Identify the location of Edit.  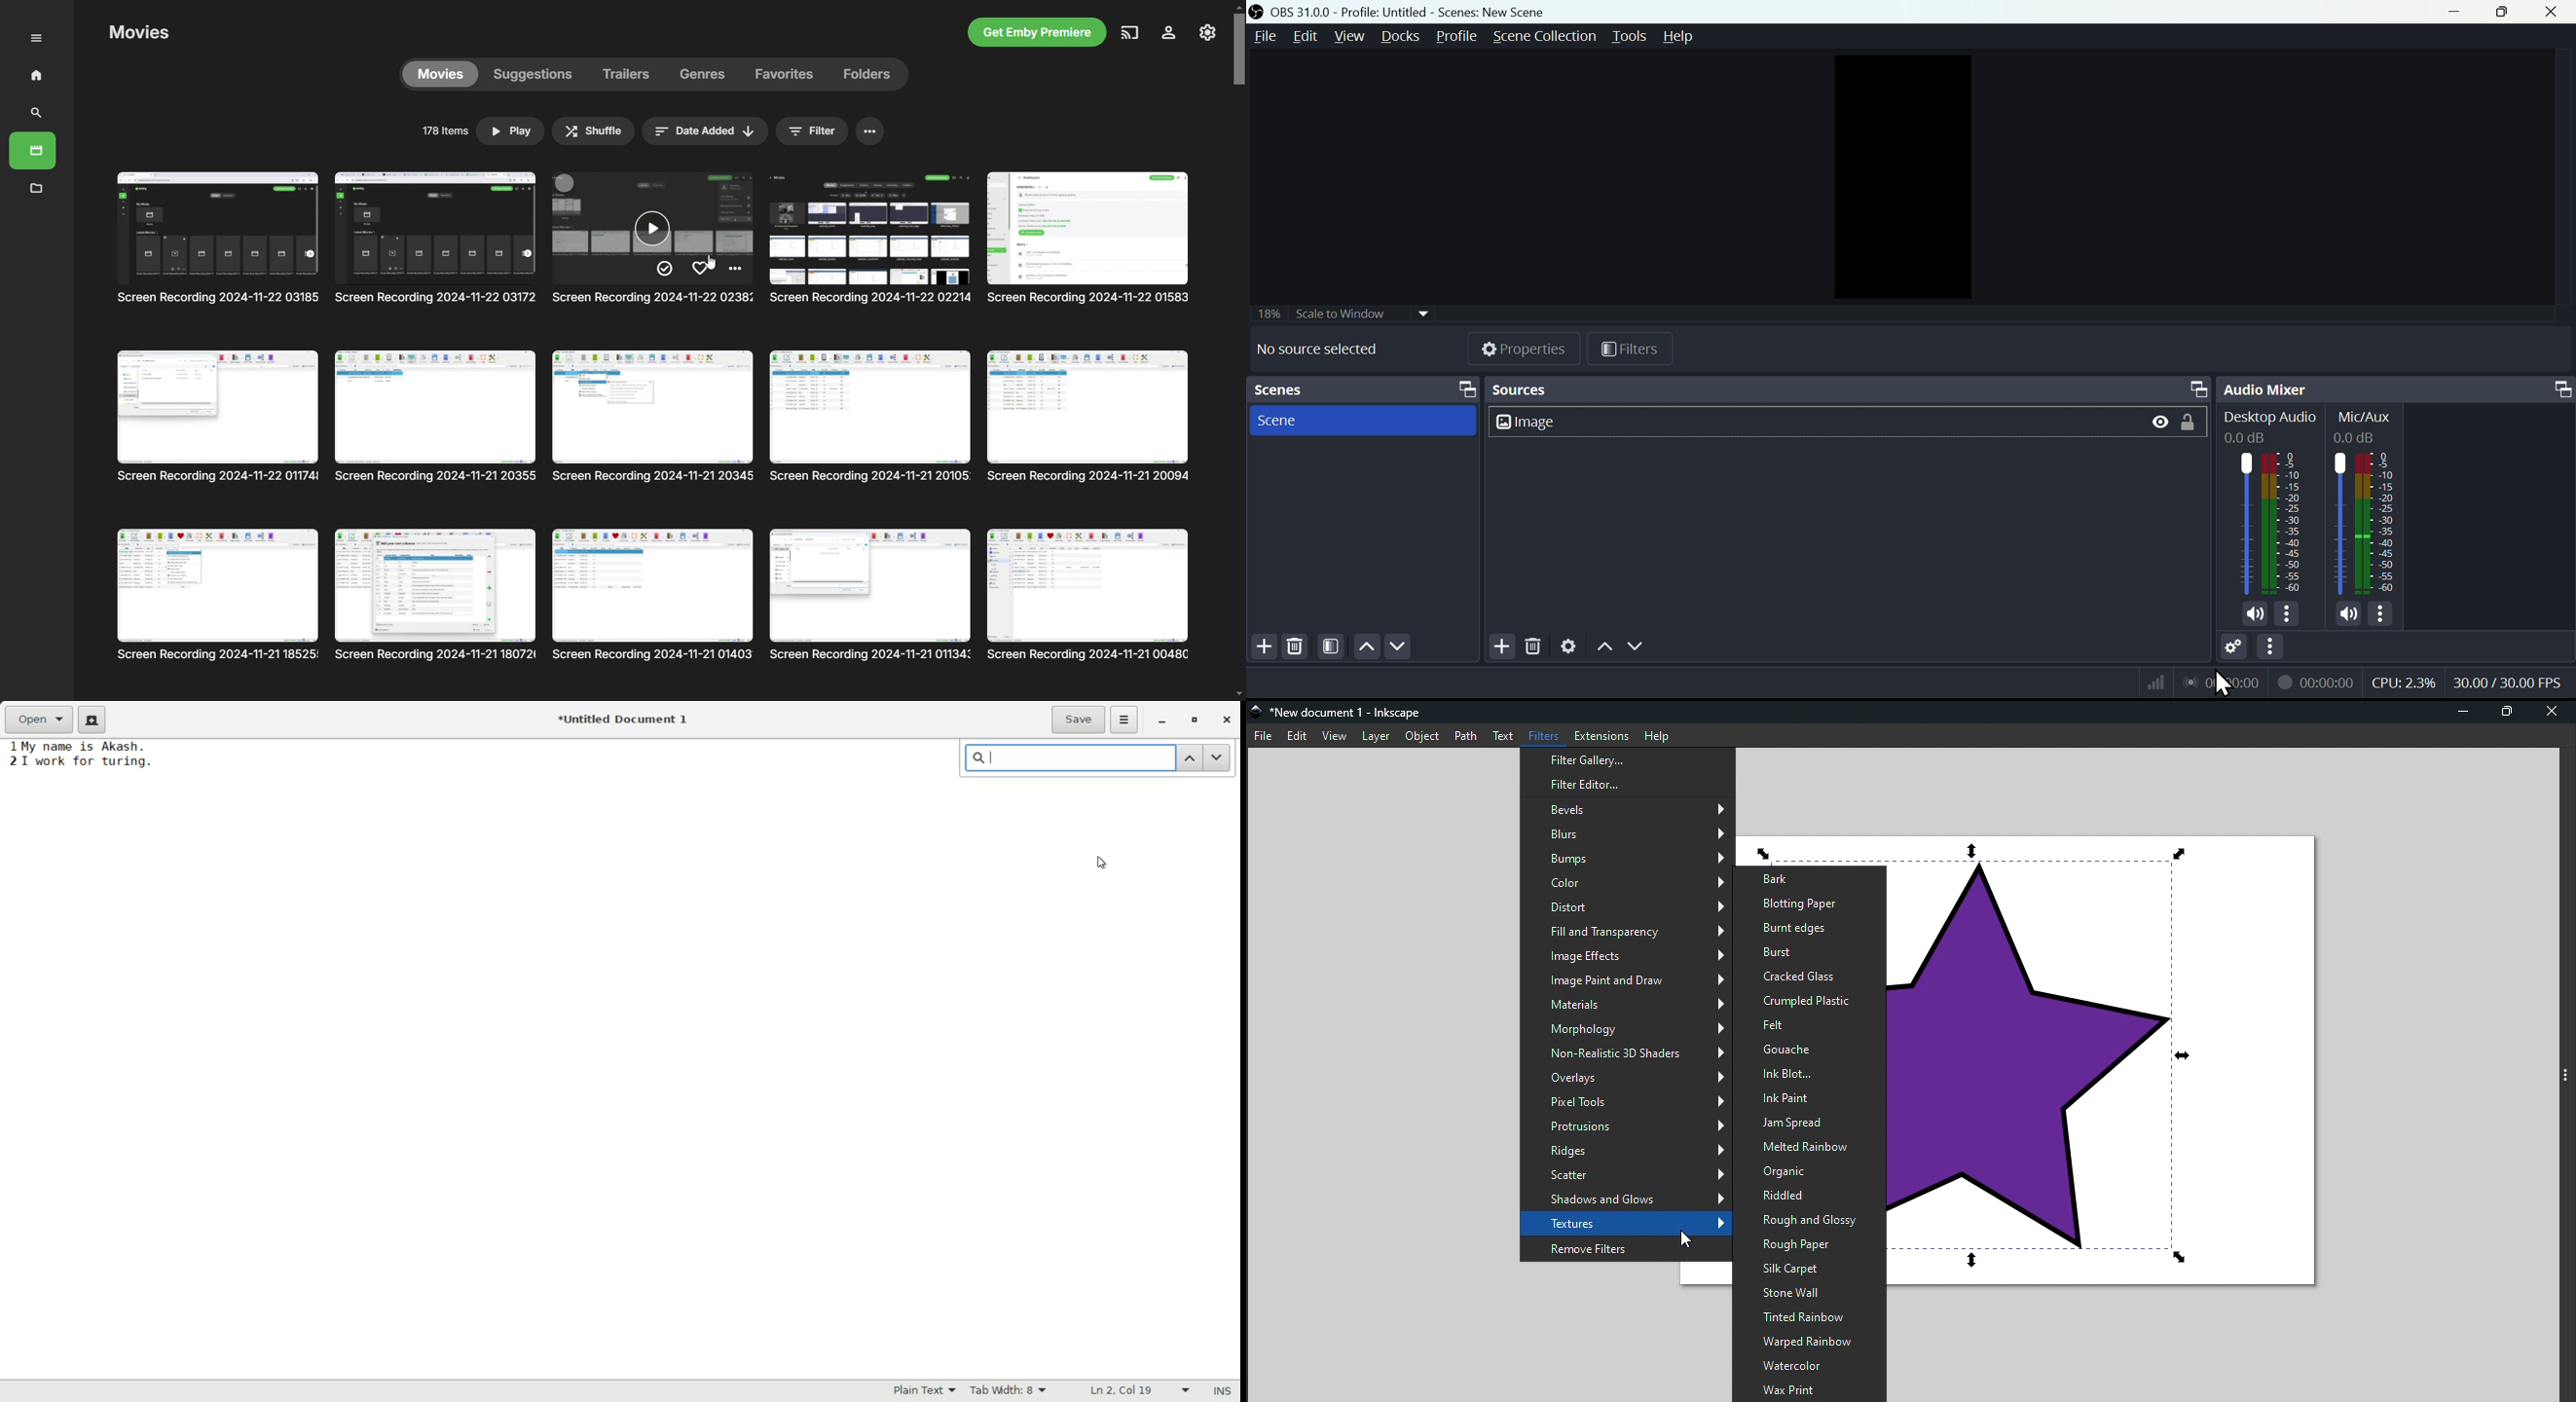
(1305, 39).